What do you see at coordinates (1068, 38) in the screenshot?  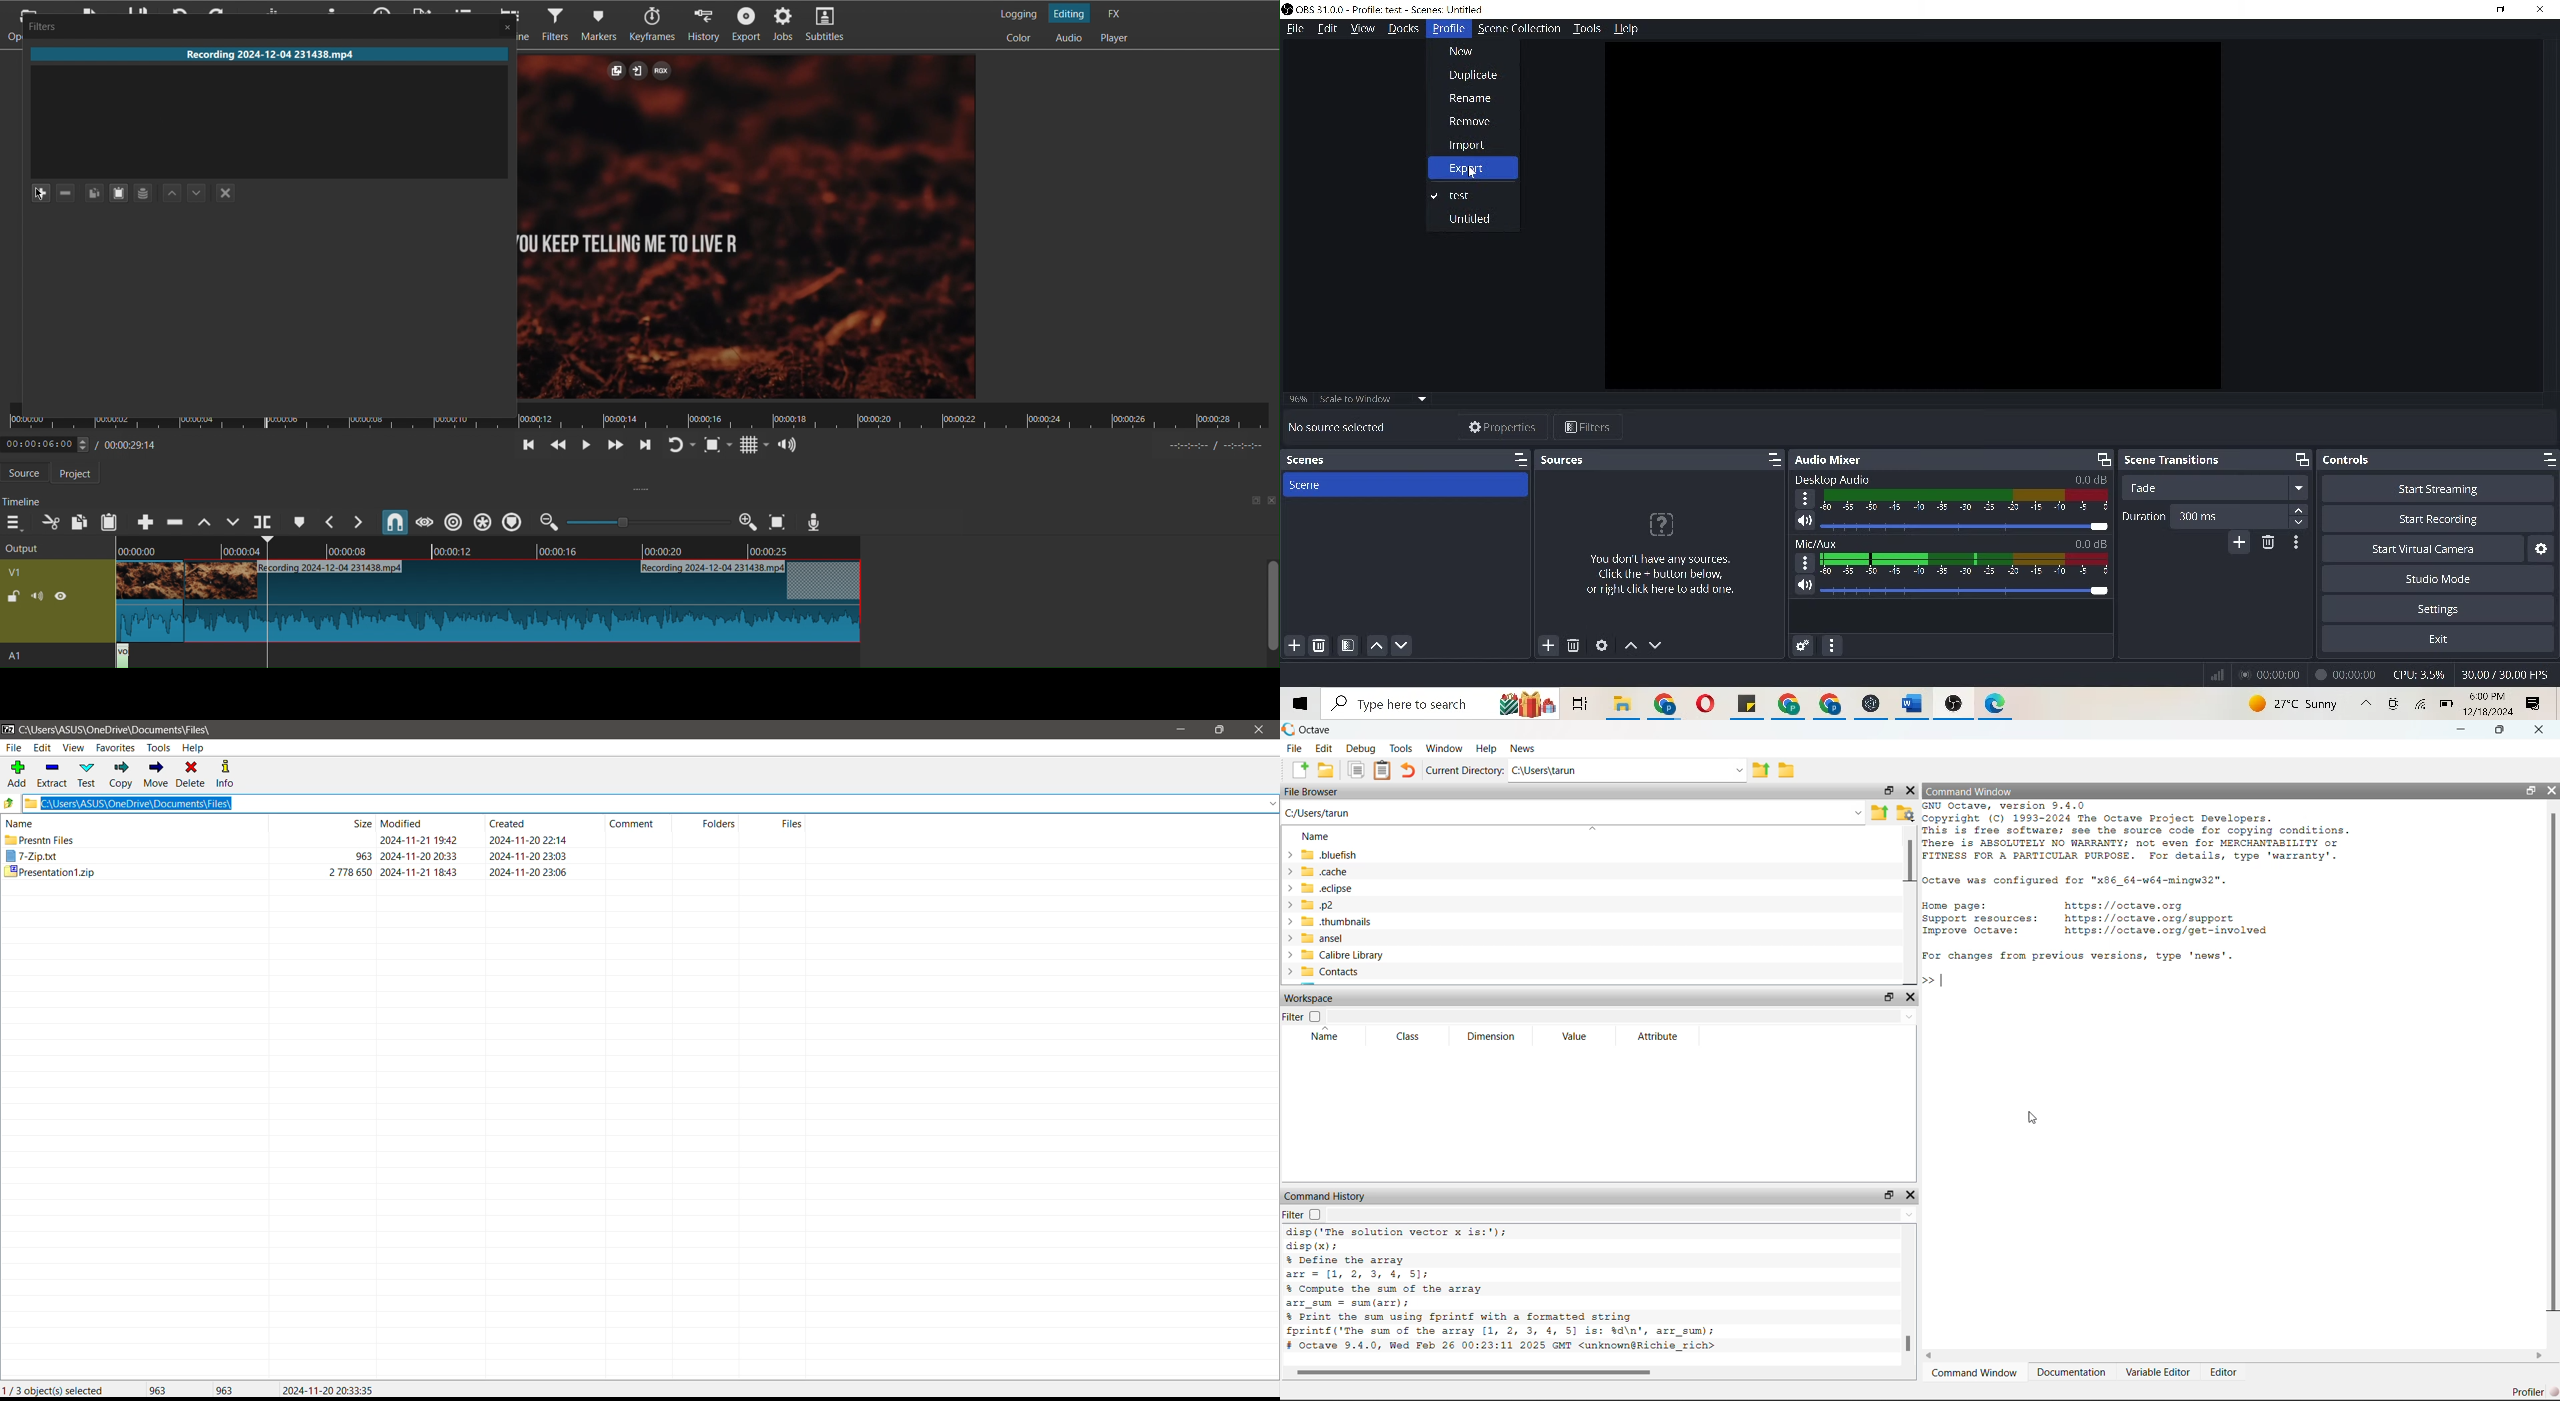 I see `Audio` at bounding box center [1068, 38].